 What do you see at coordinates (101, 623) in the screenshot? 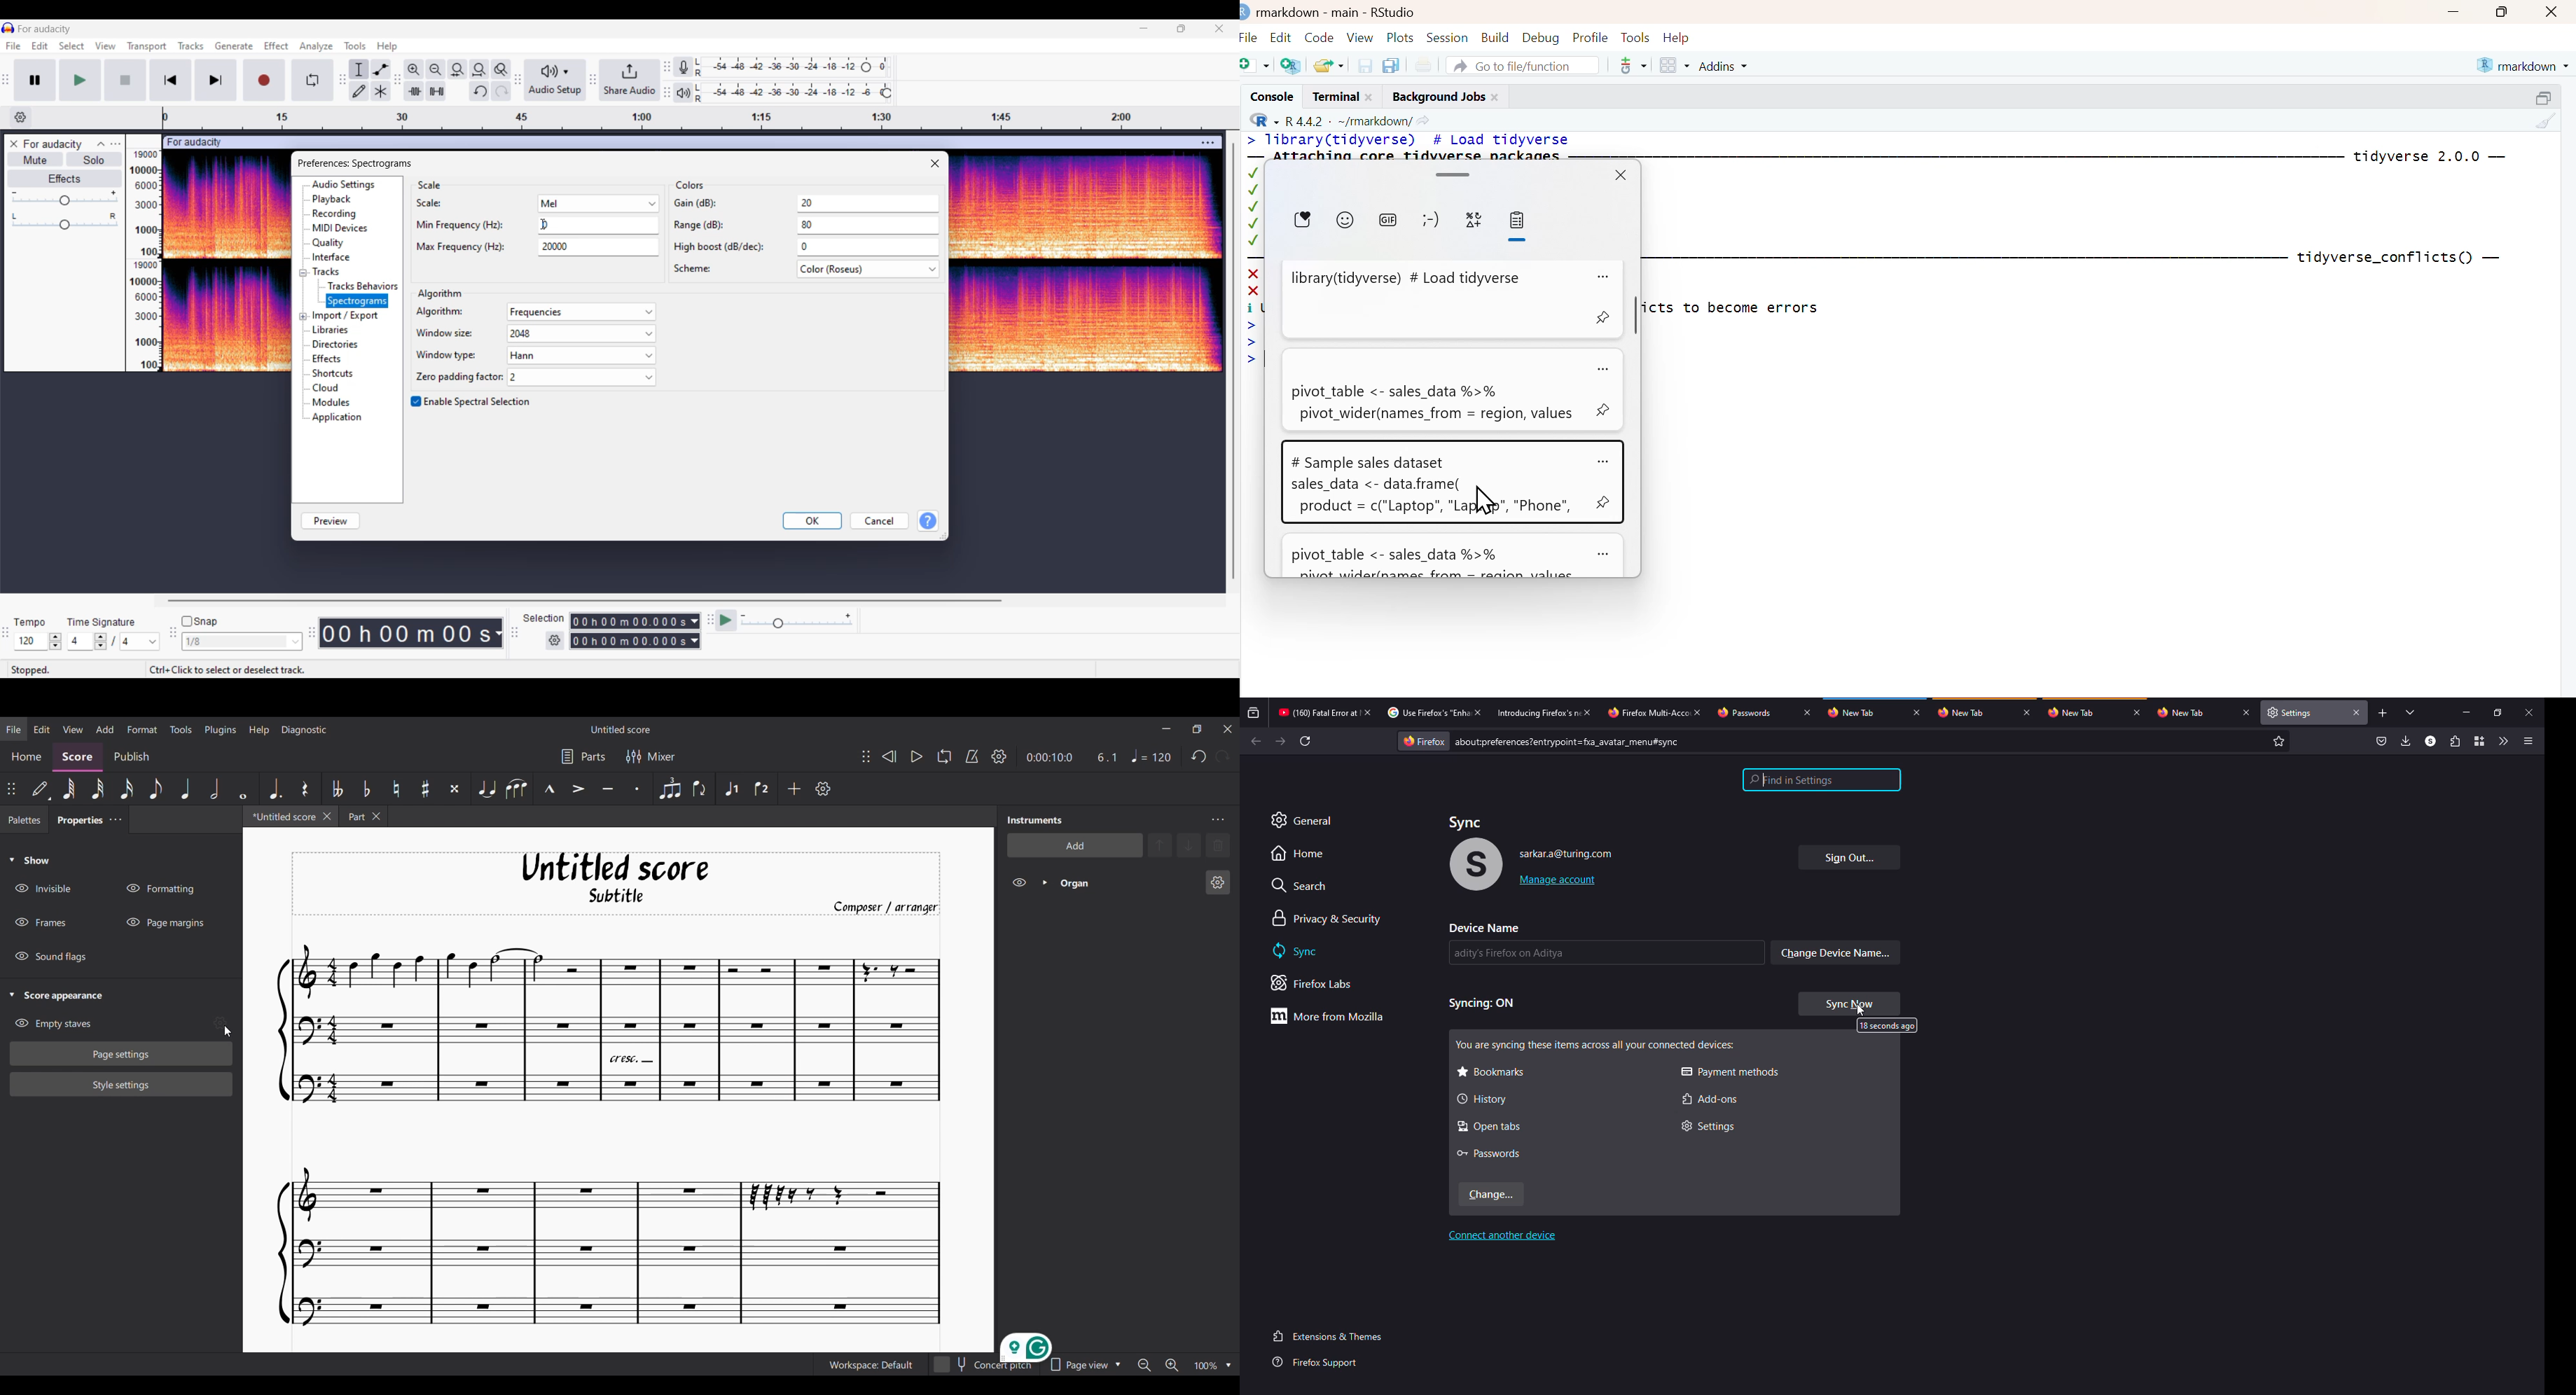
I see `Indicates time signature settings ` at bounding box center [101, 623].